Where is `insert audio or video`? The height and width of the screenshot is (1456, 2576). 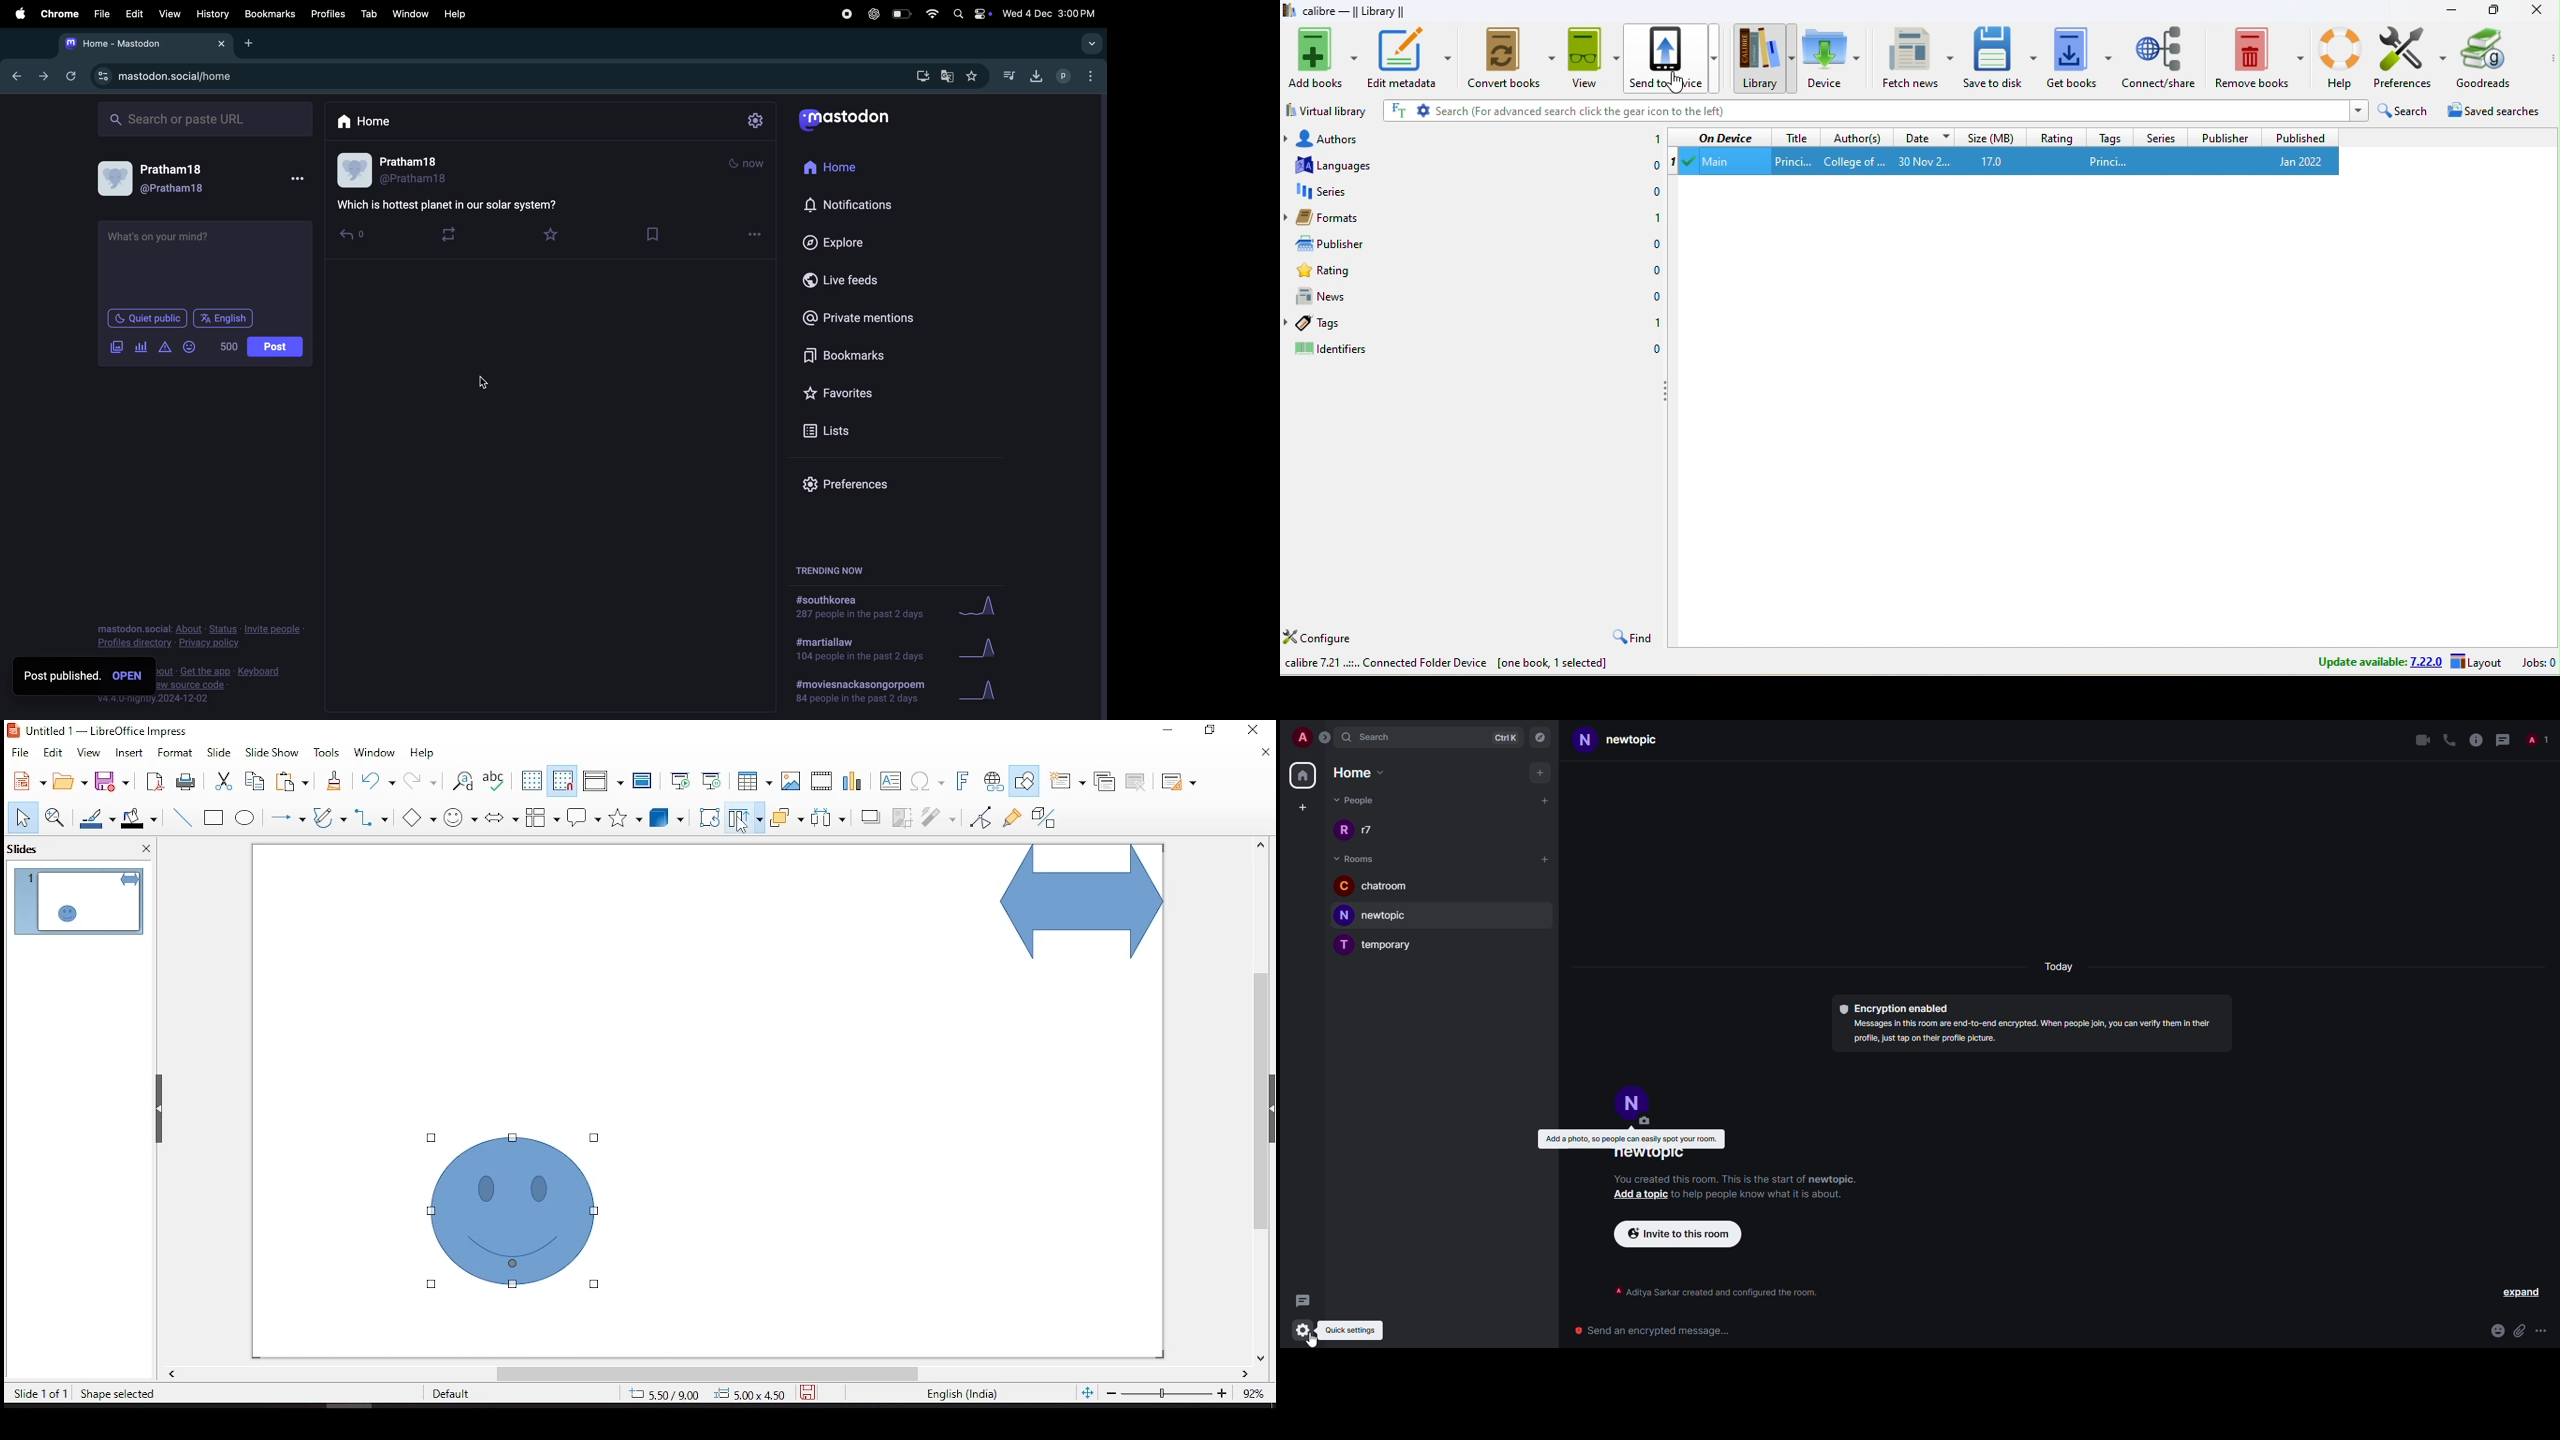
insert audio or video is located at coordinates (823, 781).